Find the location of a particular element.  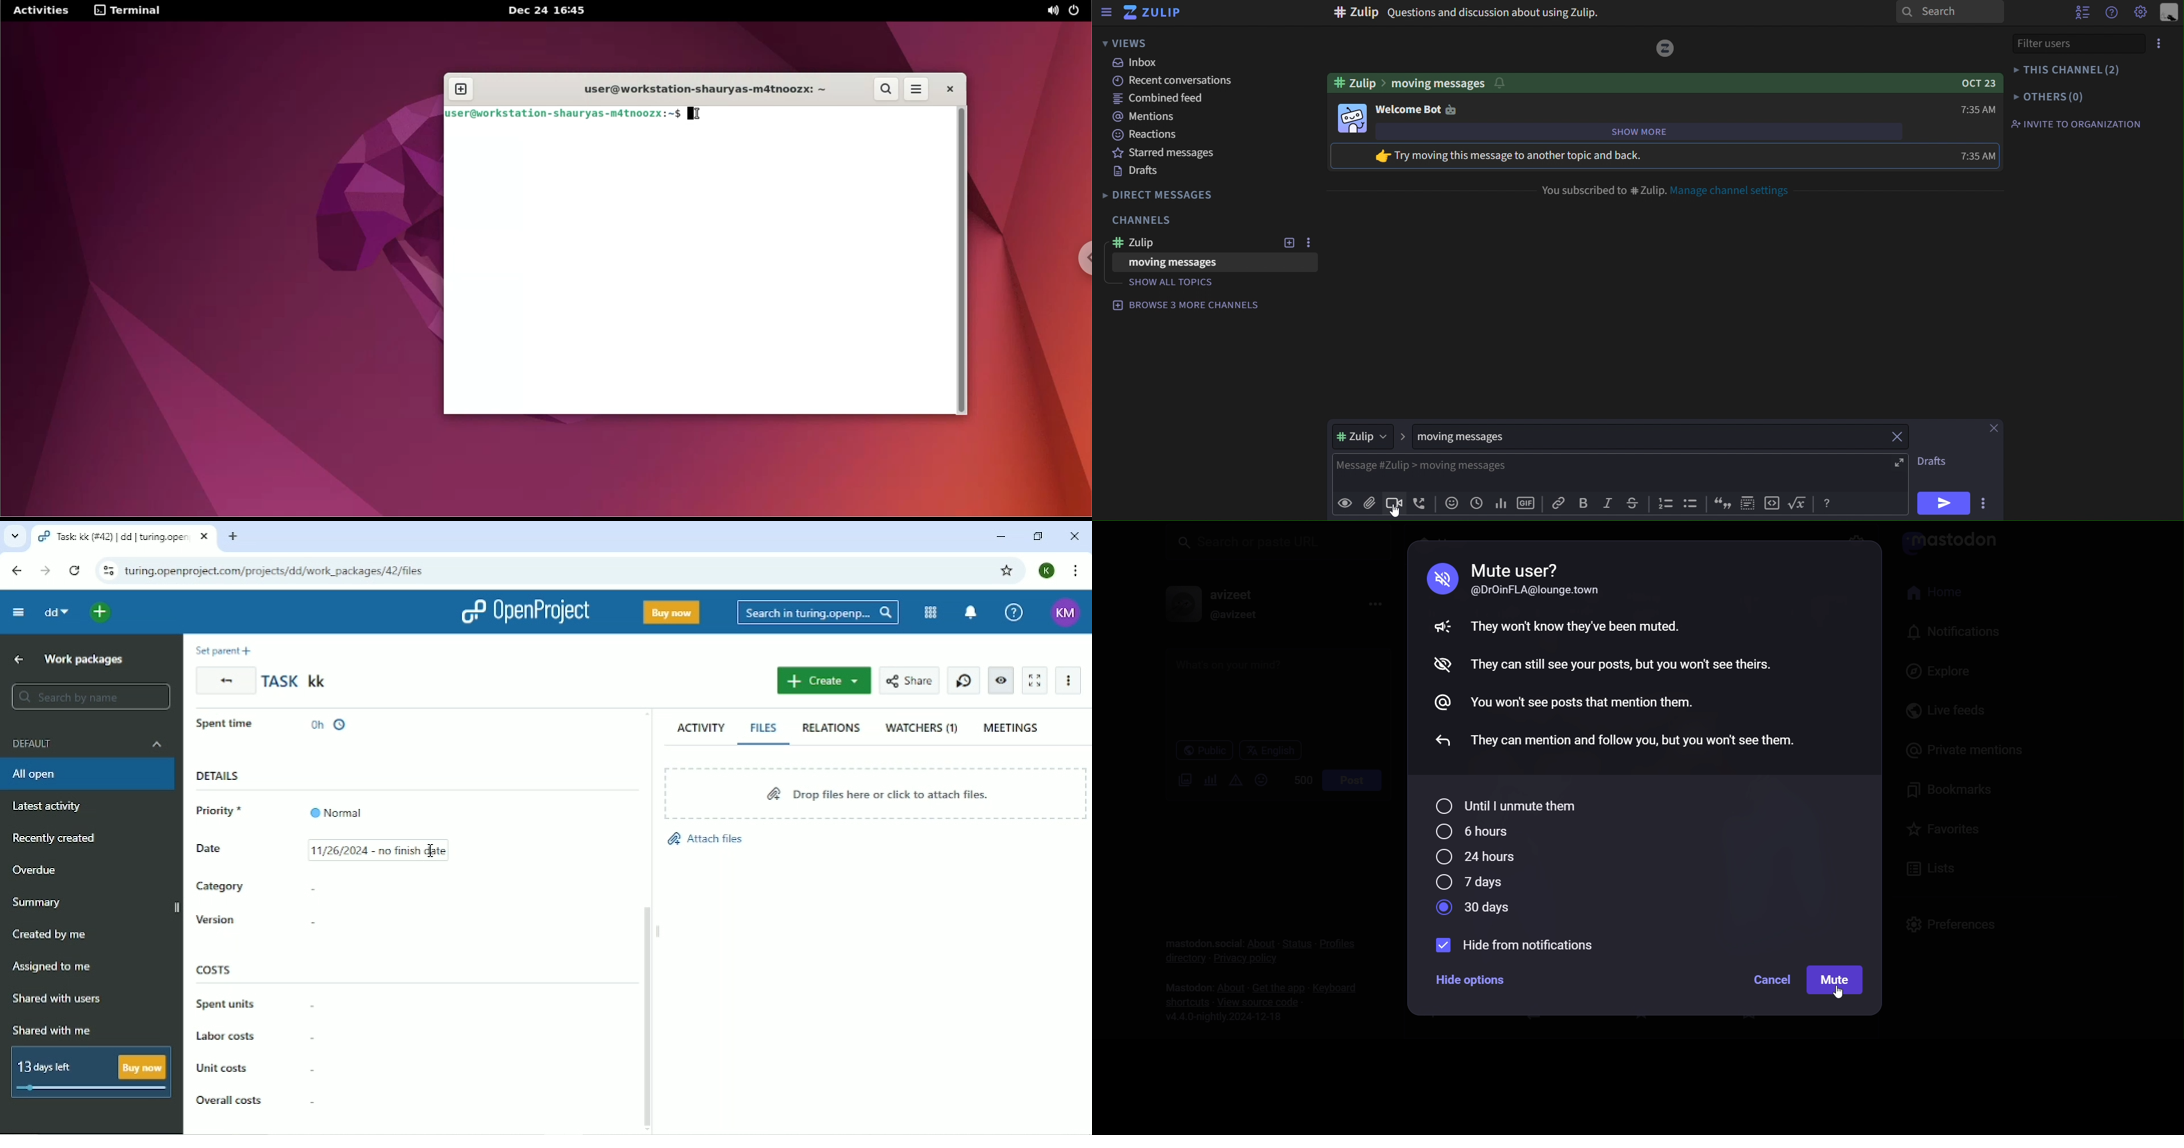

more actions is located at coordinates (1983, 501).